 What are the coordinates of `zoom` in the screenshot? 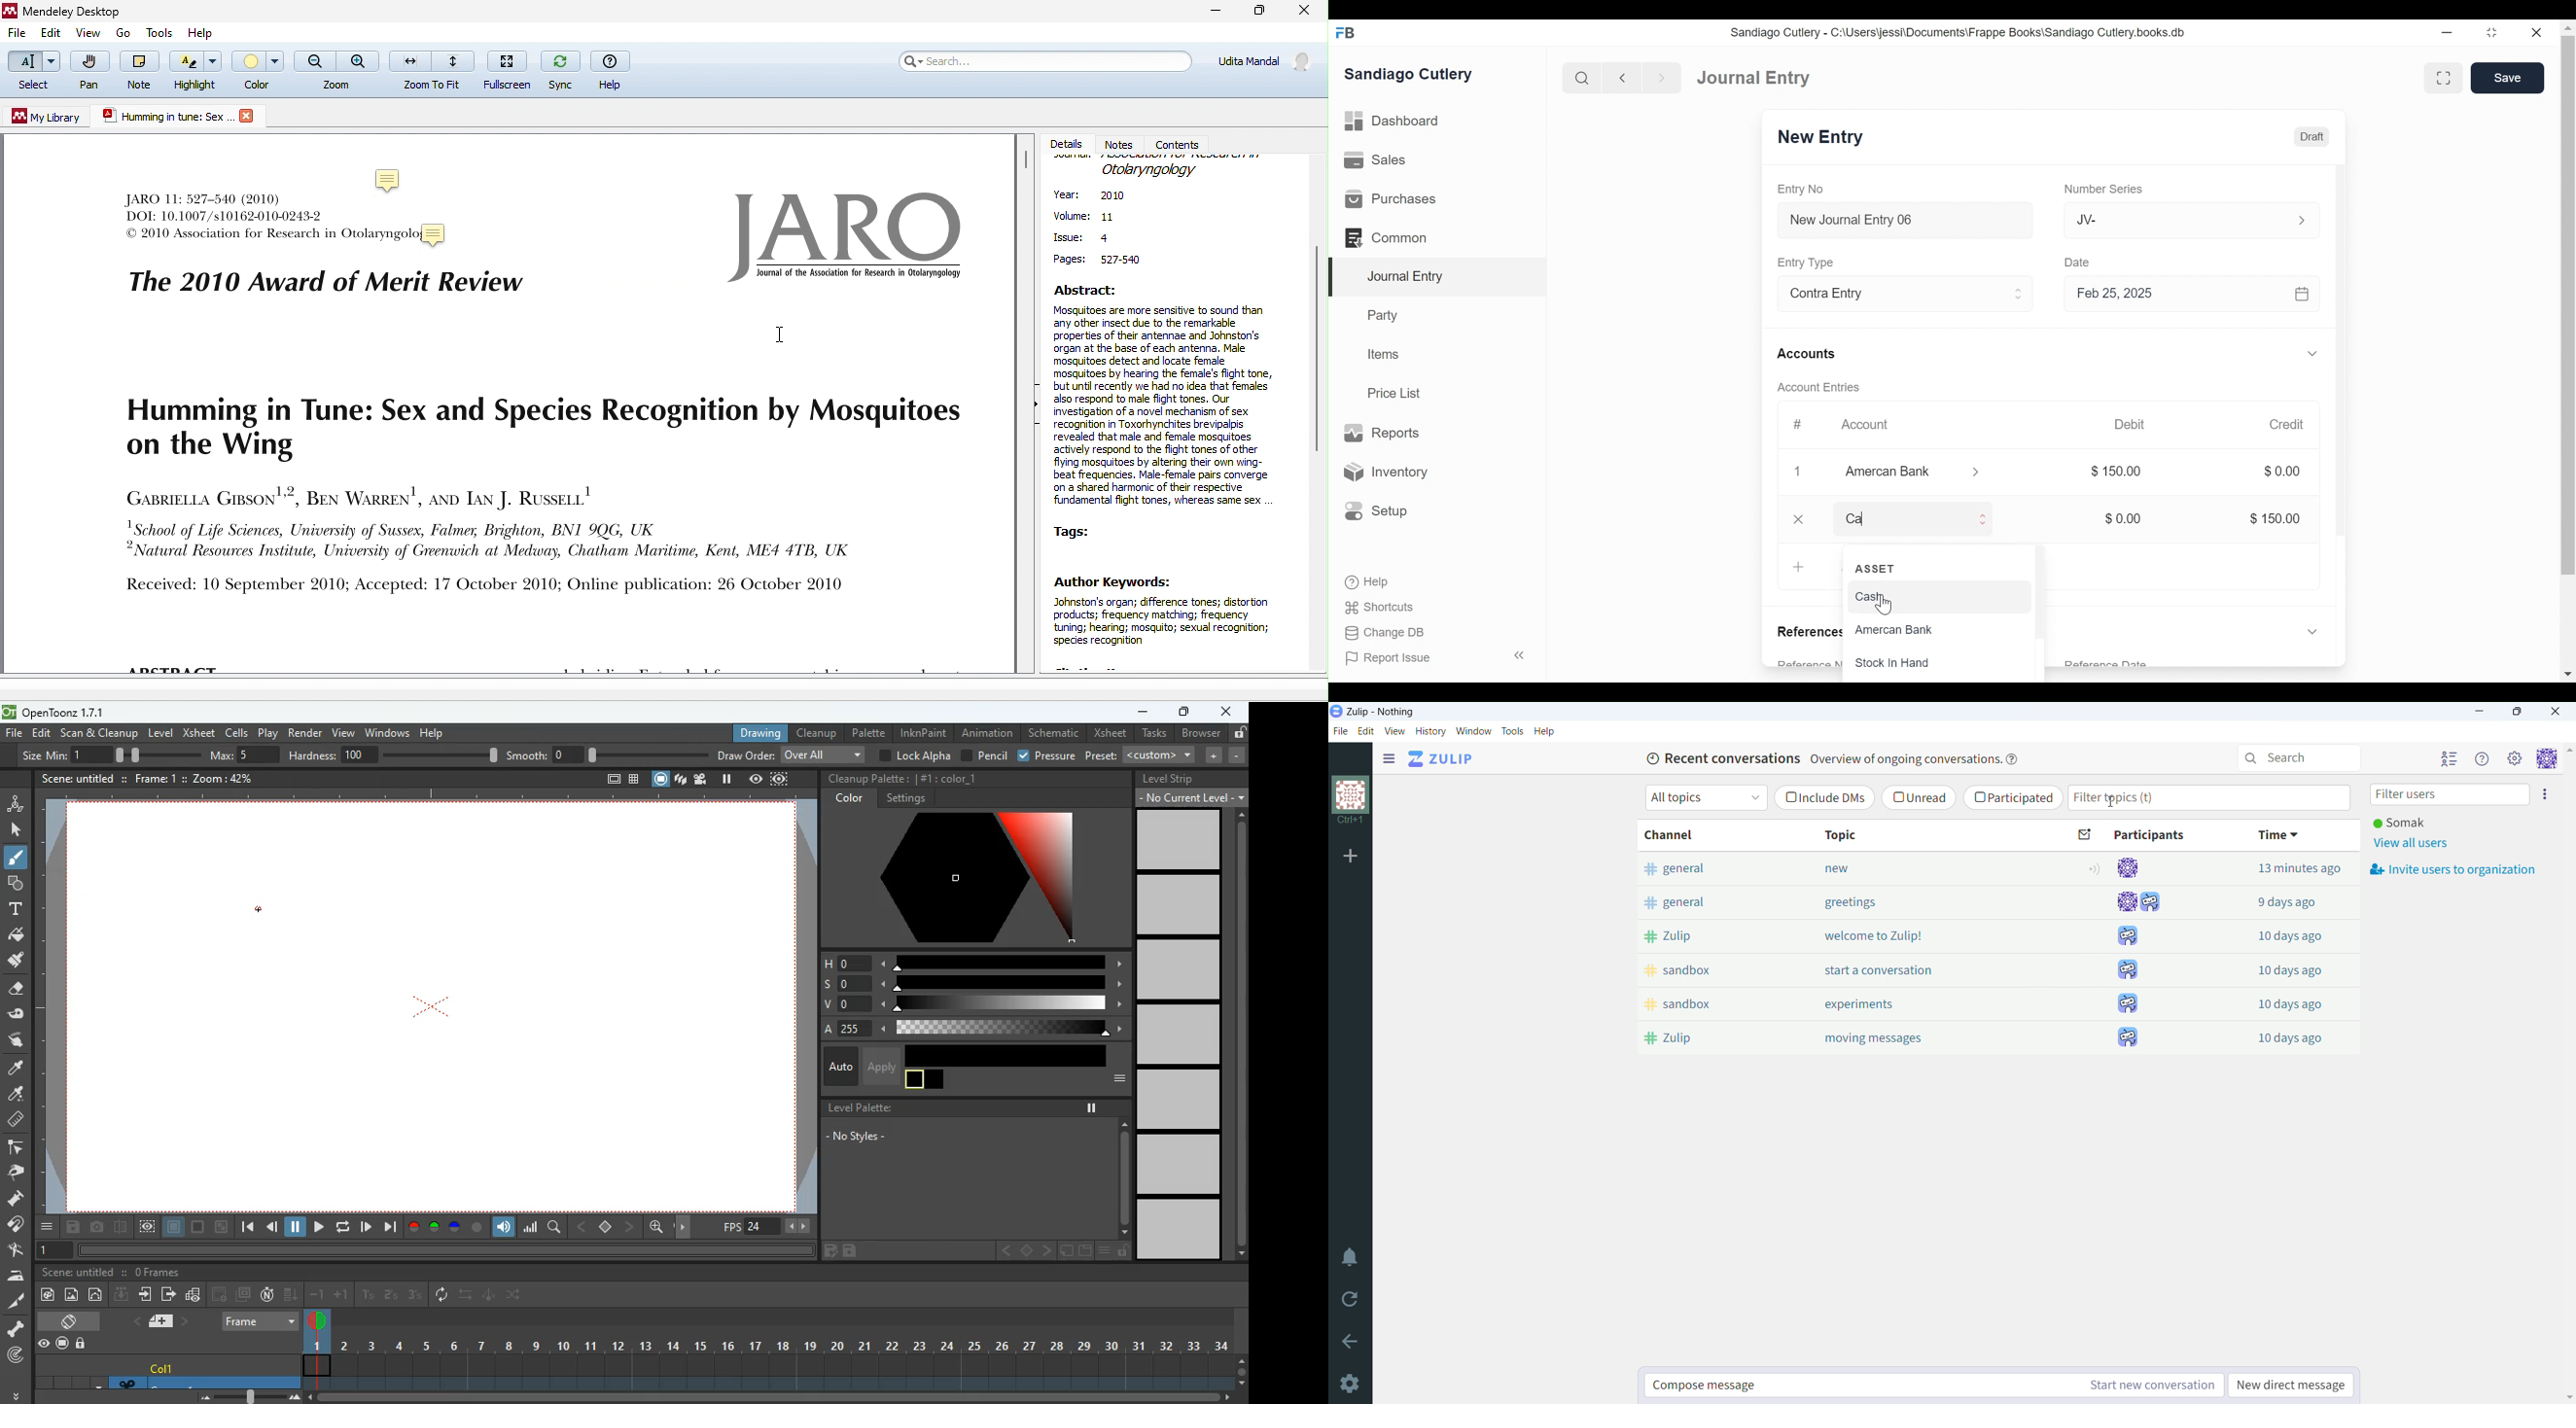 It's located at (336, 70).